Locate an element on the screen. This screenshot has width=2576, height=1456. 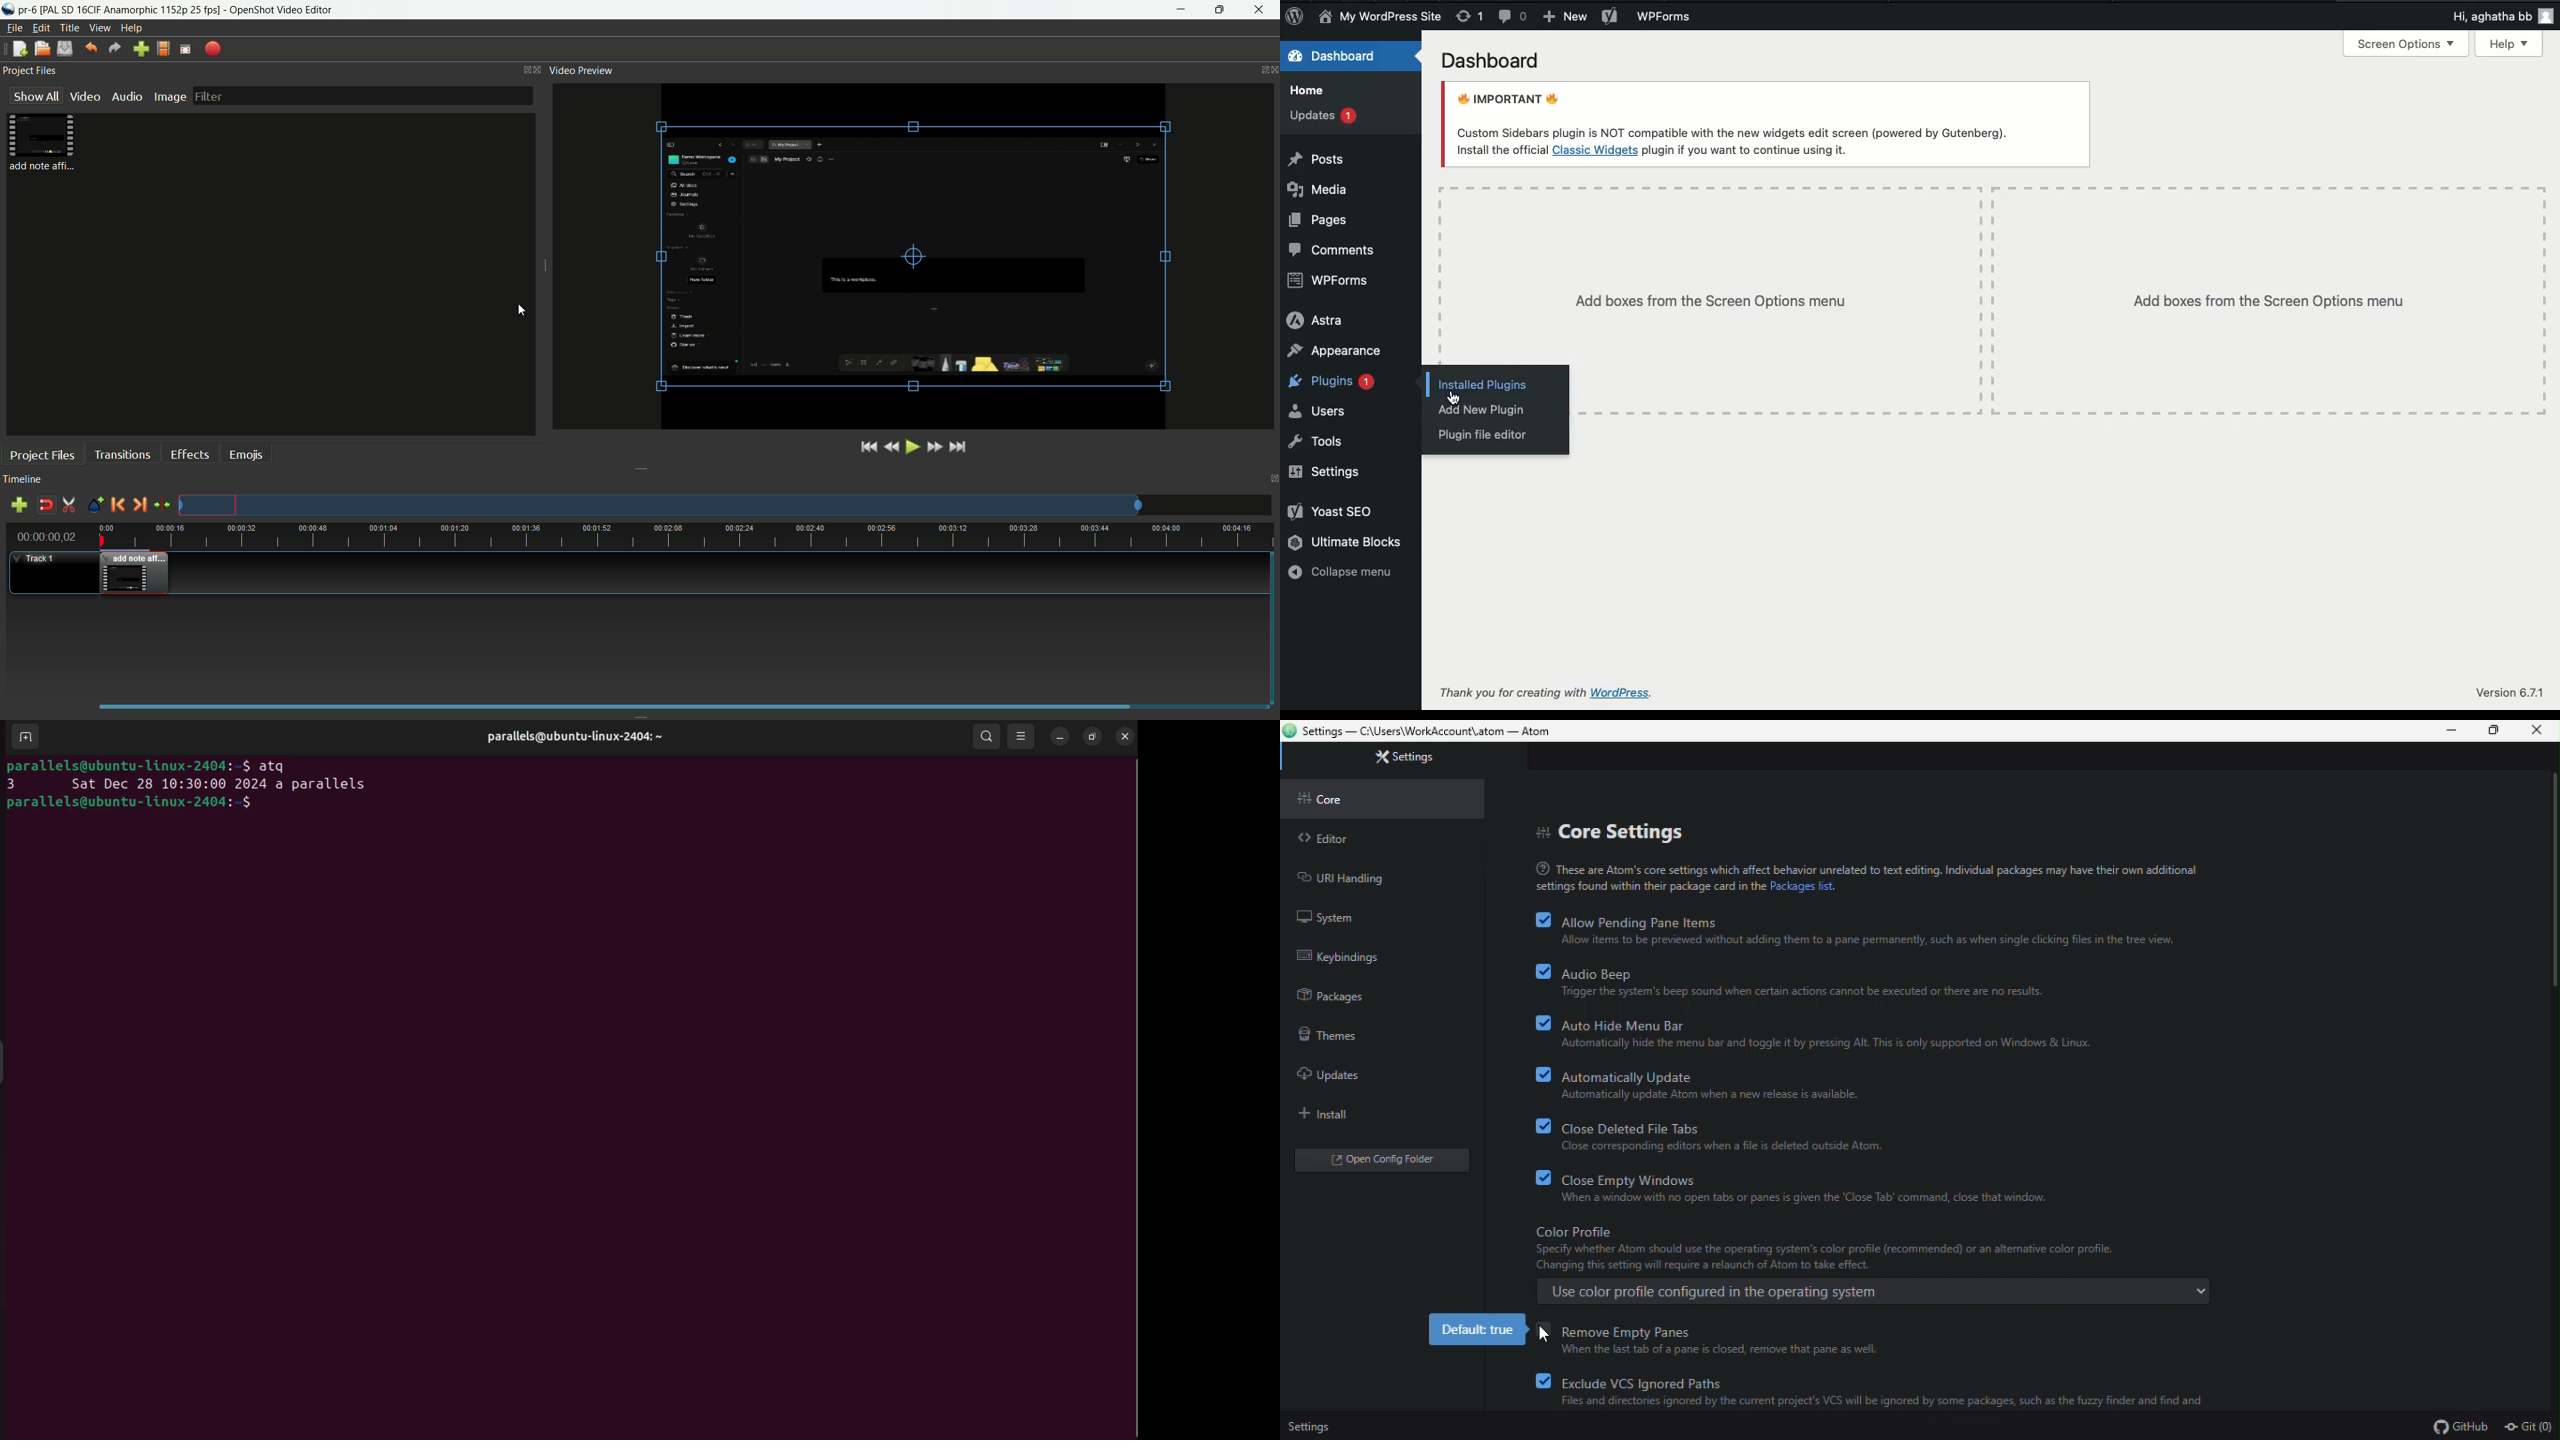
image is located at coordinates (170, 97).